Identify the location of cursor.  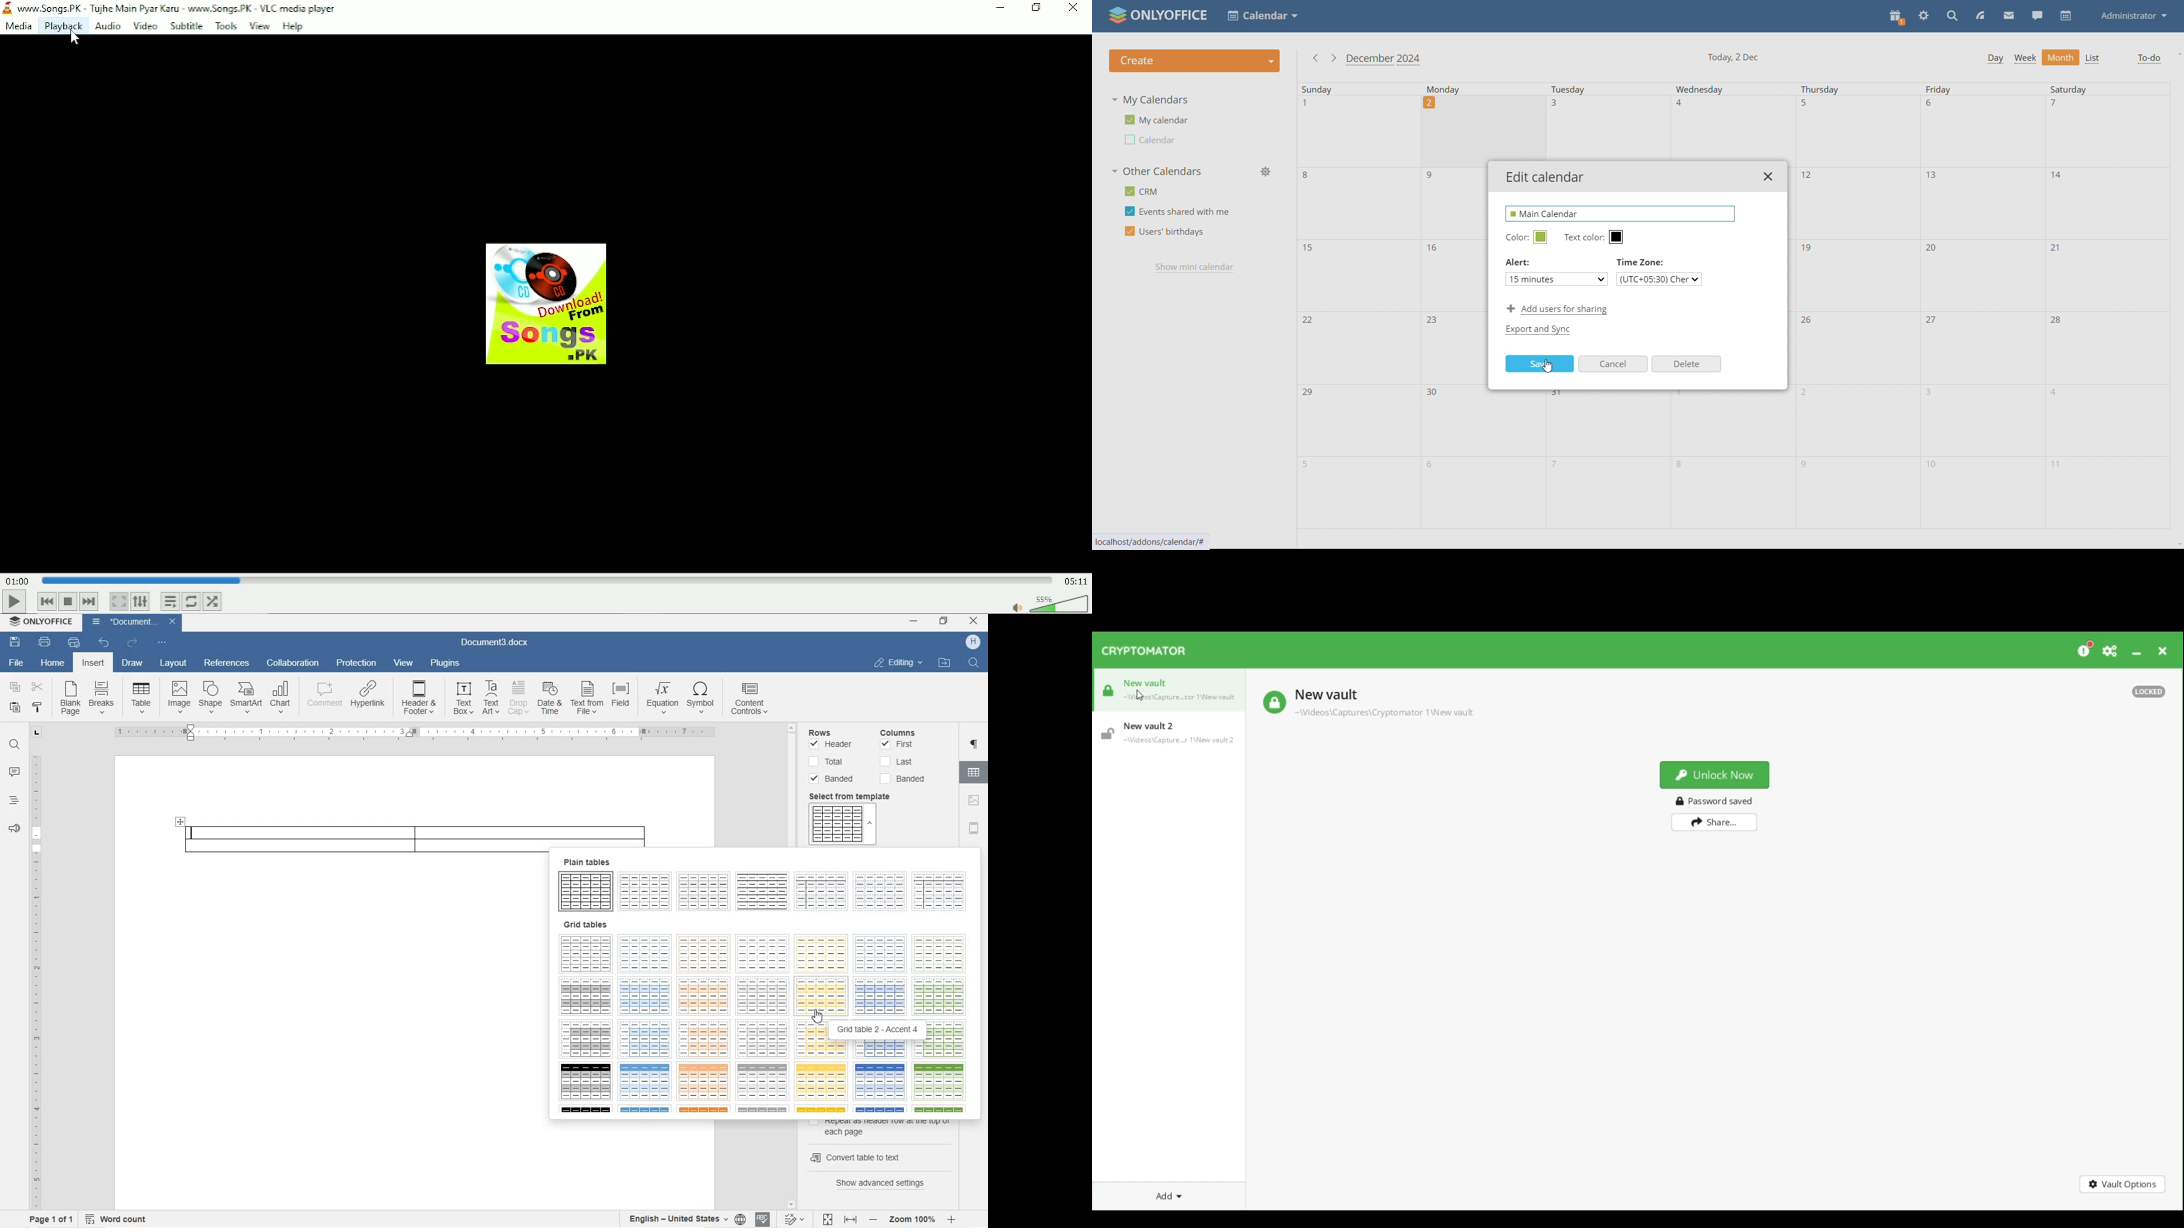
(817, 1016).